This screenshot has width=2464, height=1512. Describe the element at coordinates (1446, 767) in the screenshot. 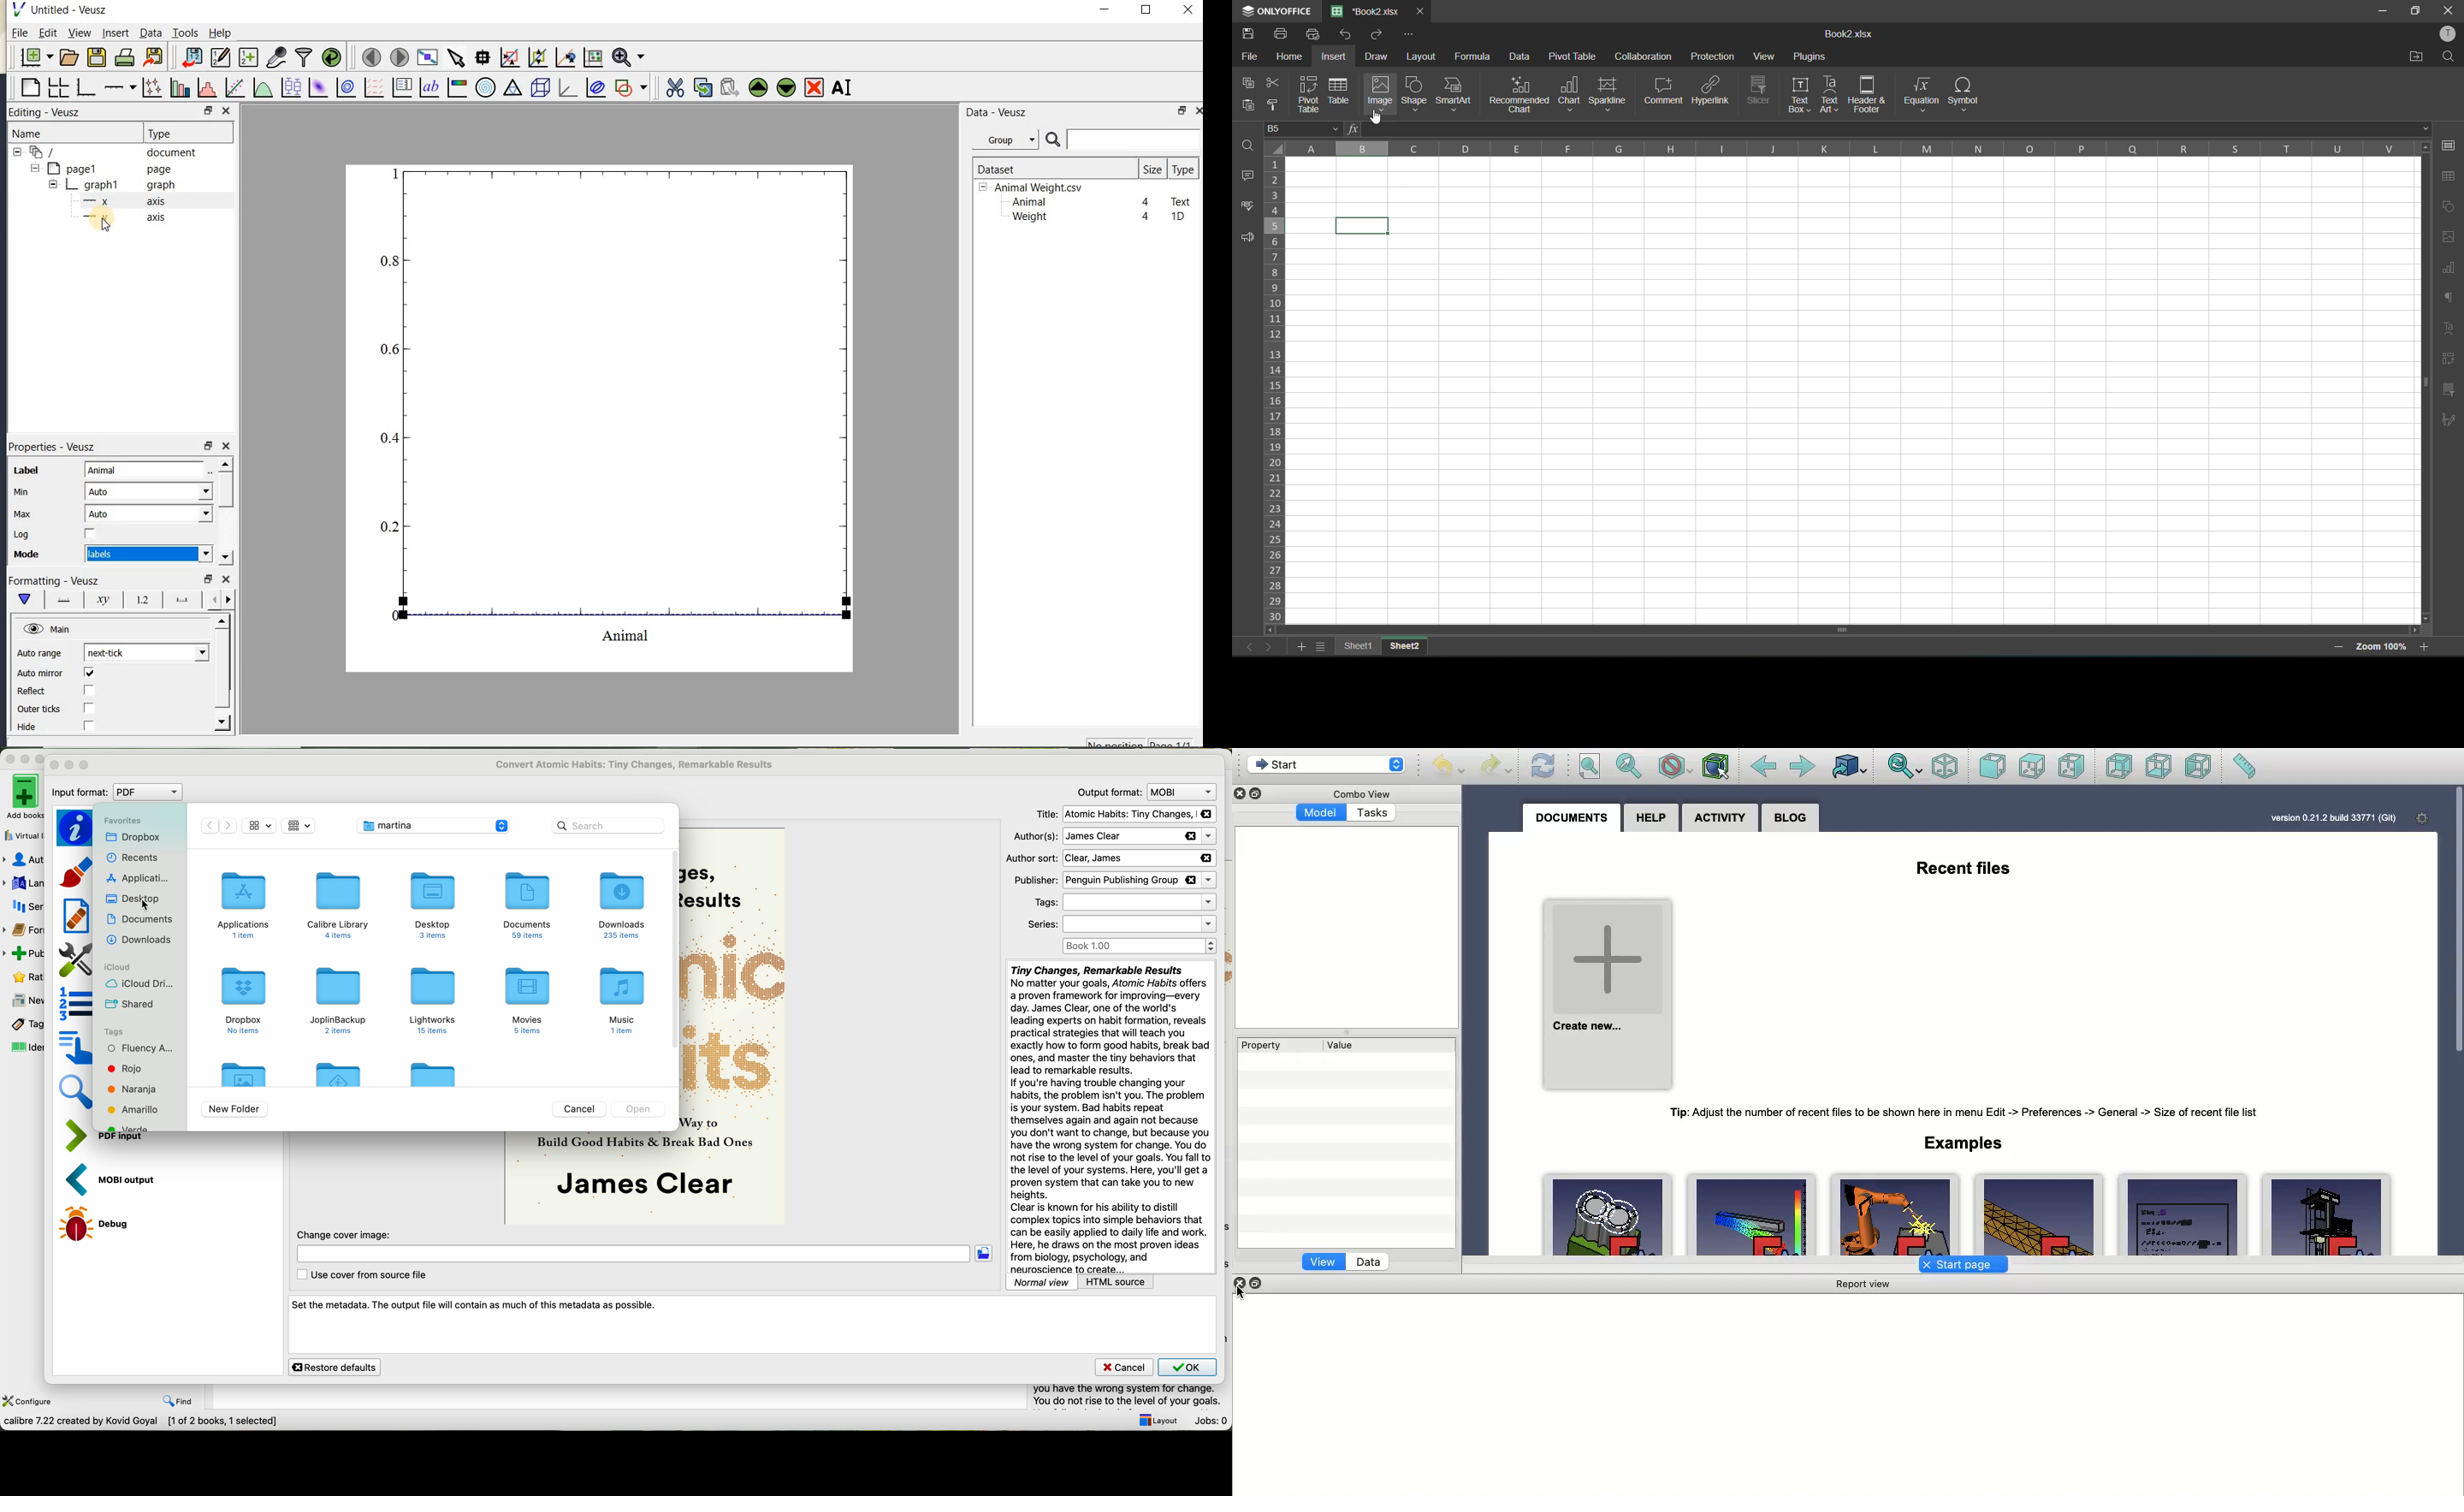

I see `Undo` at that location.